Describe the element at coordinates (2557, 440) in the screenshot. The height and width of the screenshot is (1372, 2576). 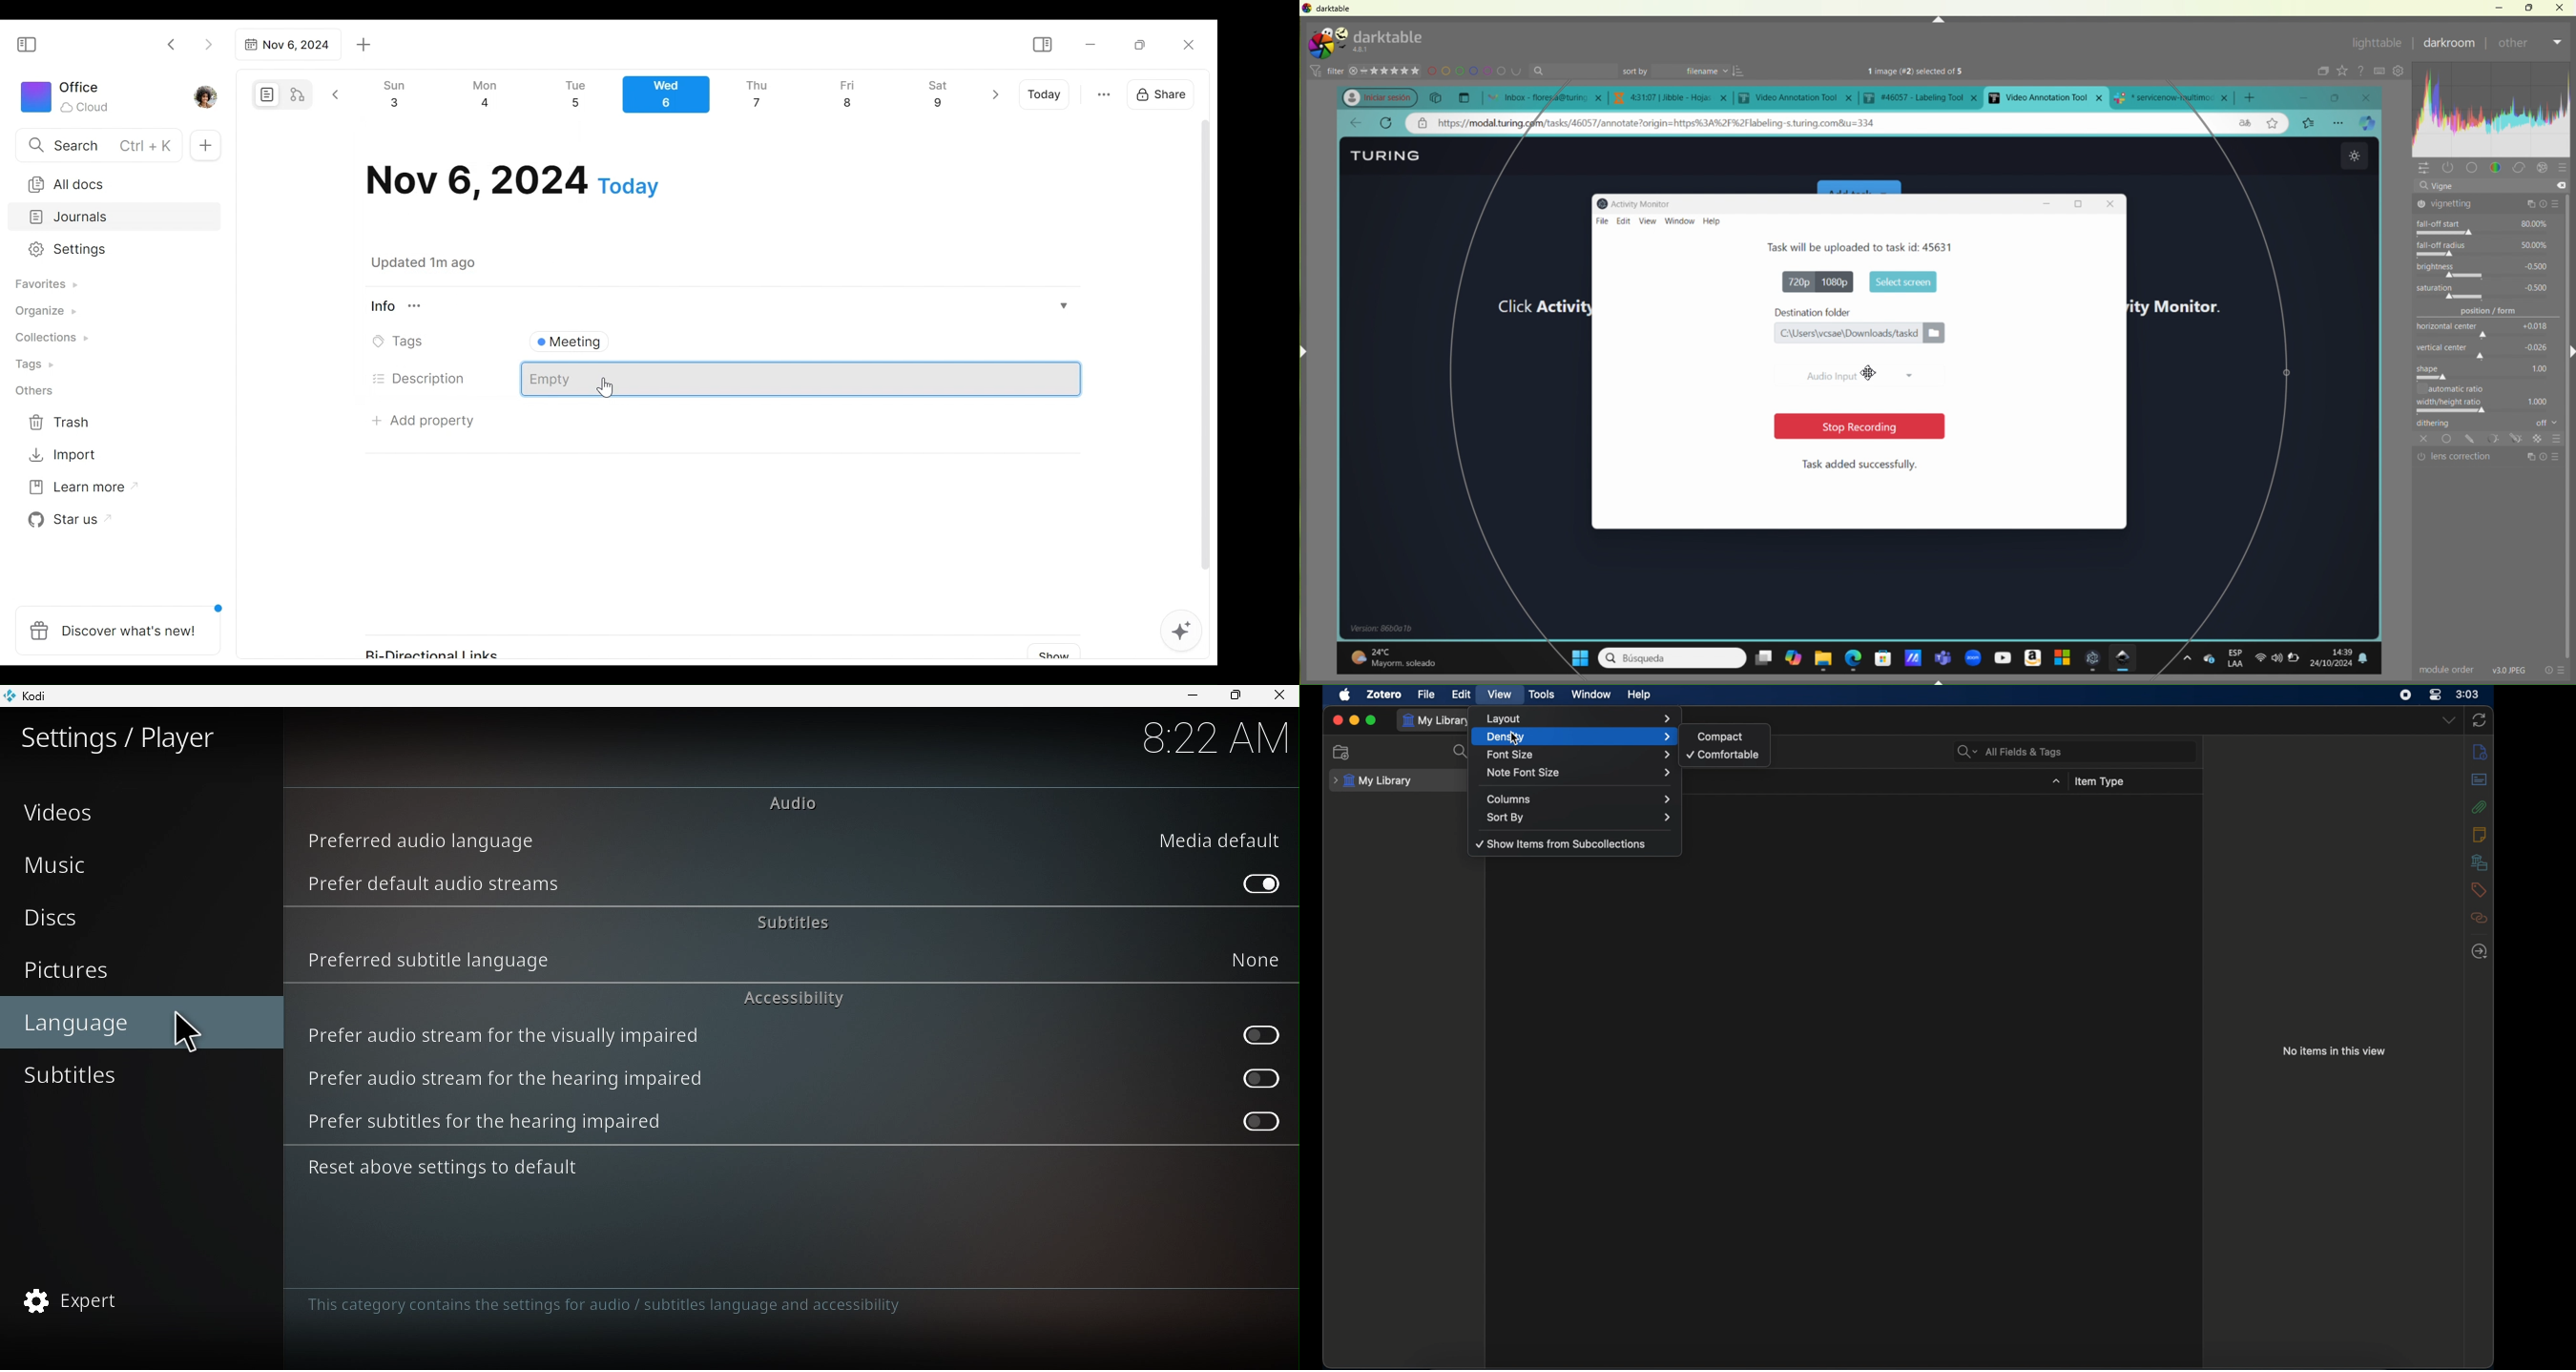
I see `` at that location.